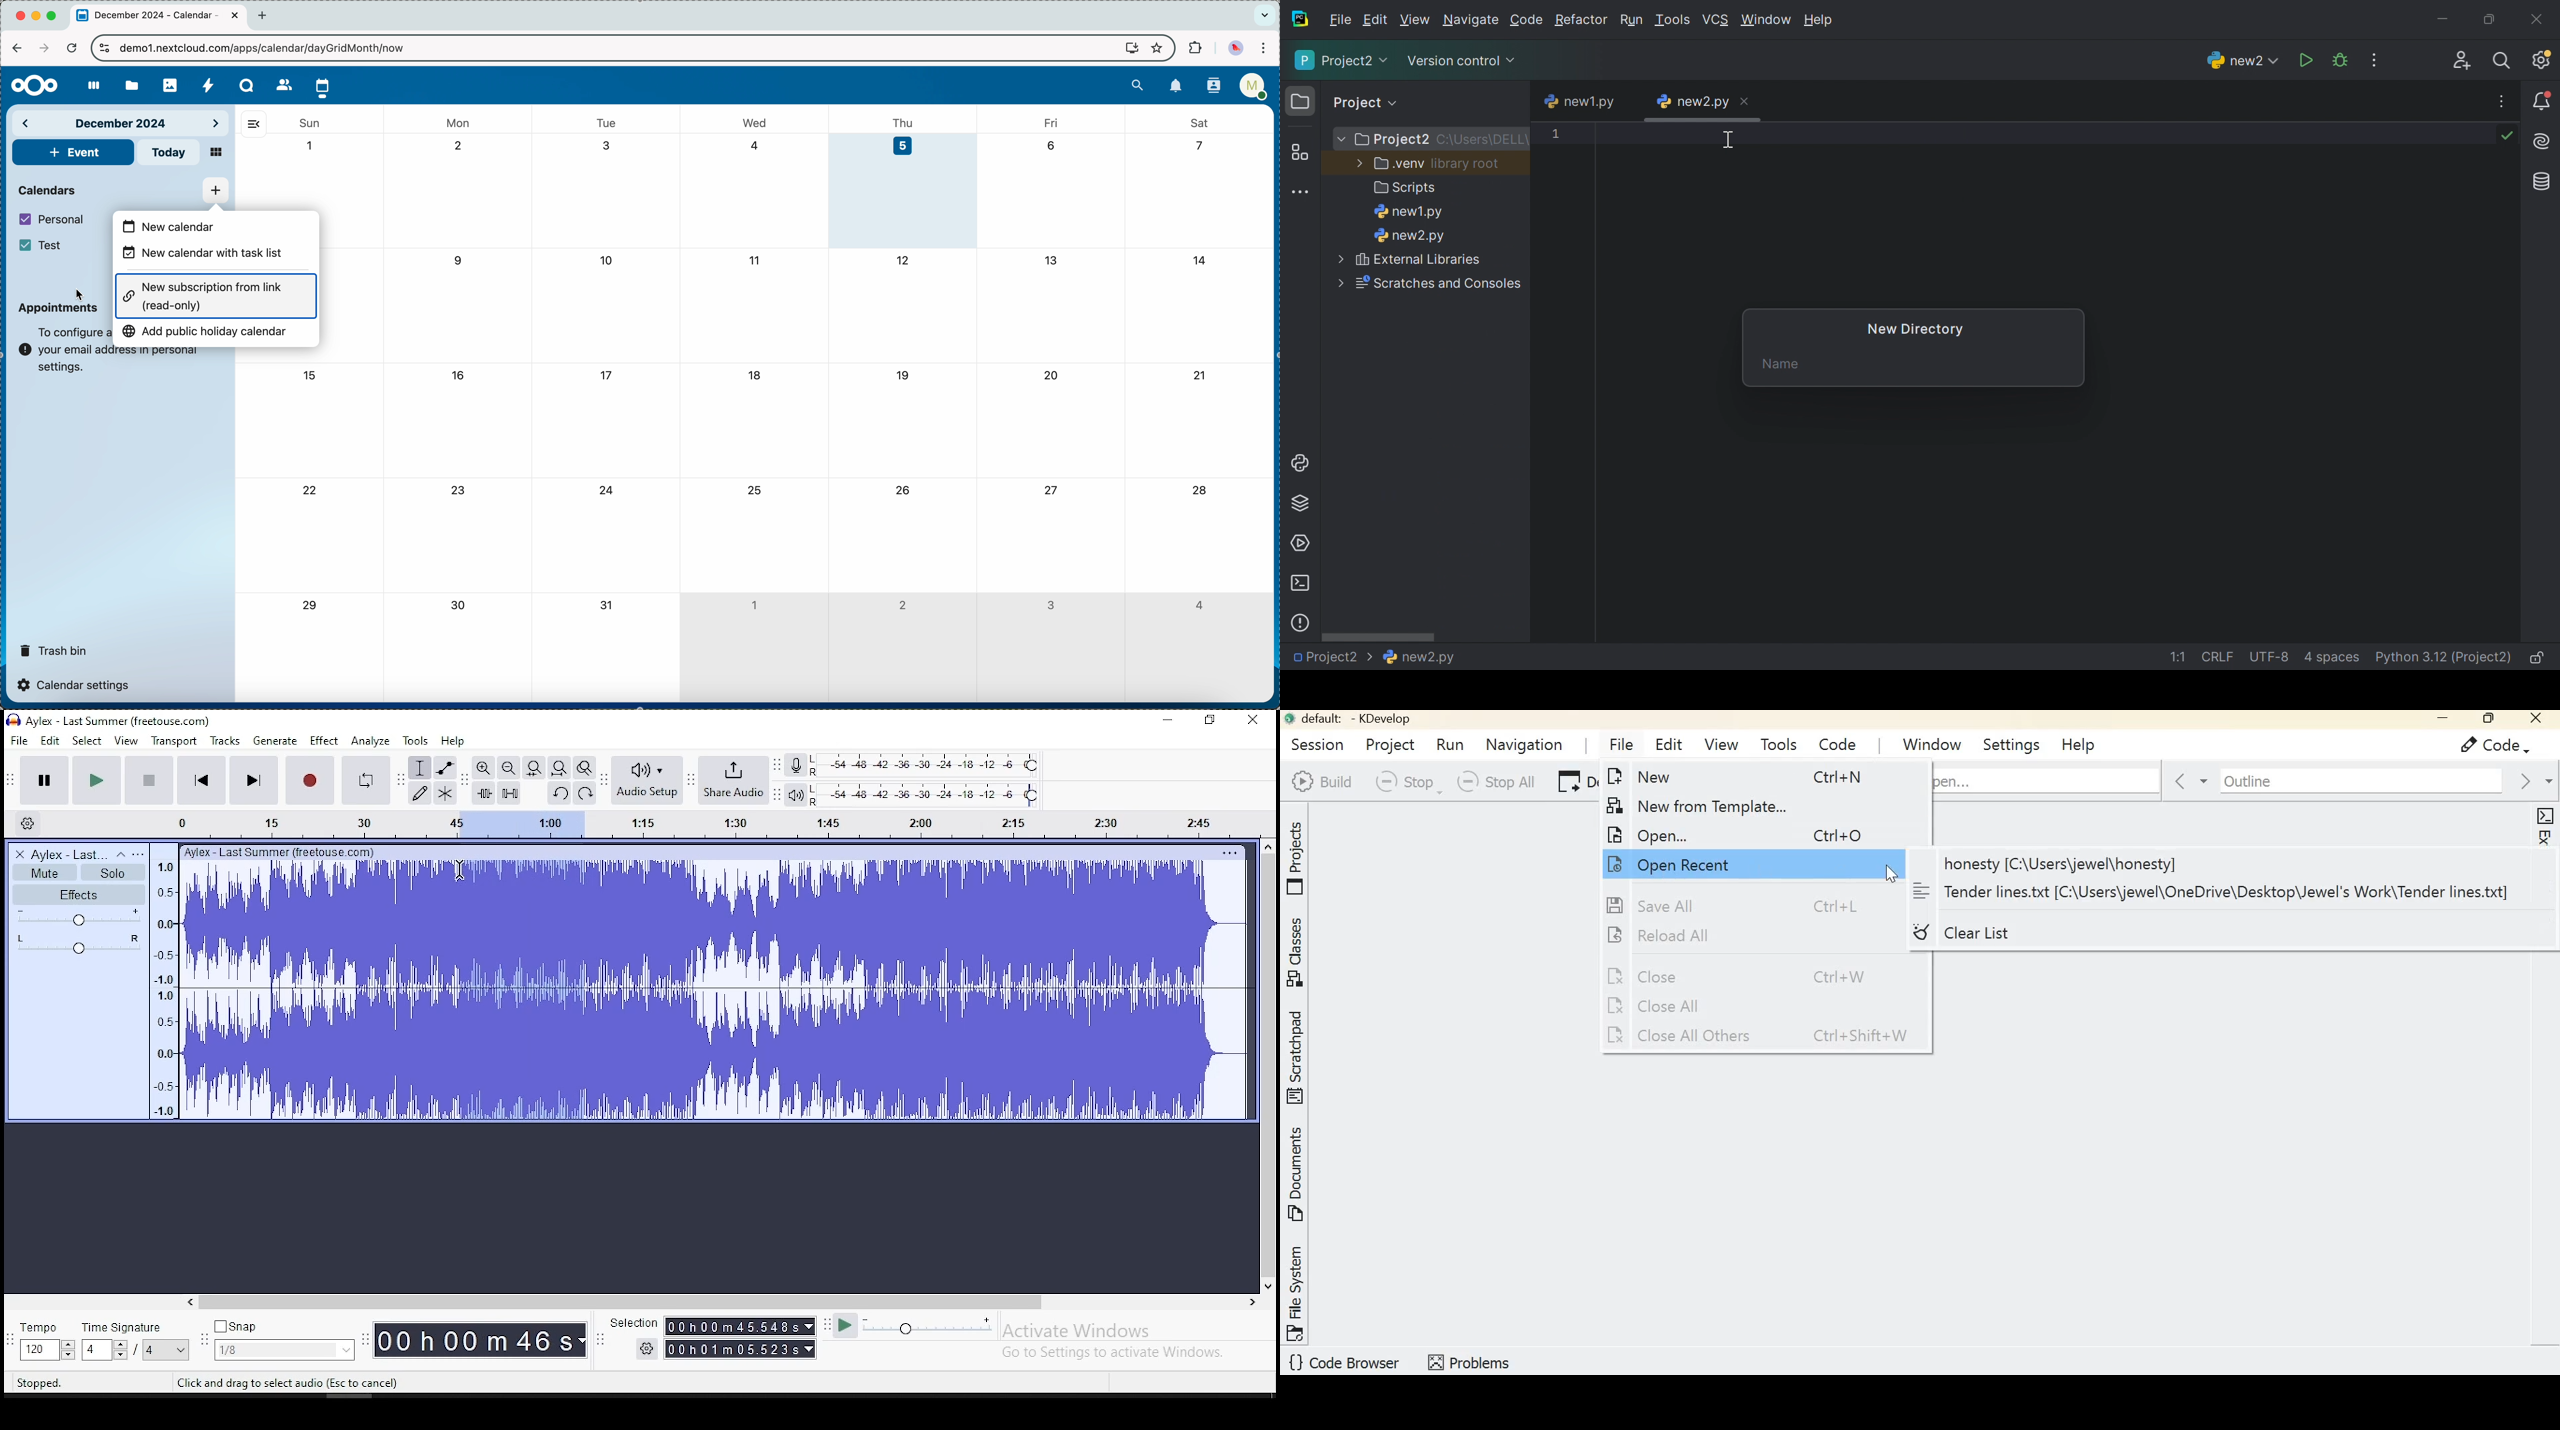 The image size is (2576, 1456). What do you see at coordinates (122, 122) in the screenshot?
I see `december 2024` at bounding box center [122, 122].